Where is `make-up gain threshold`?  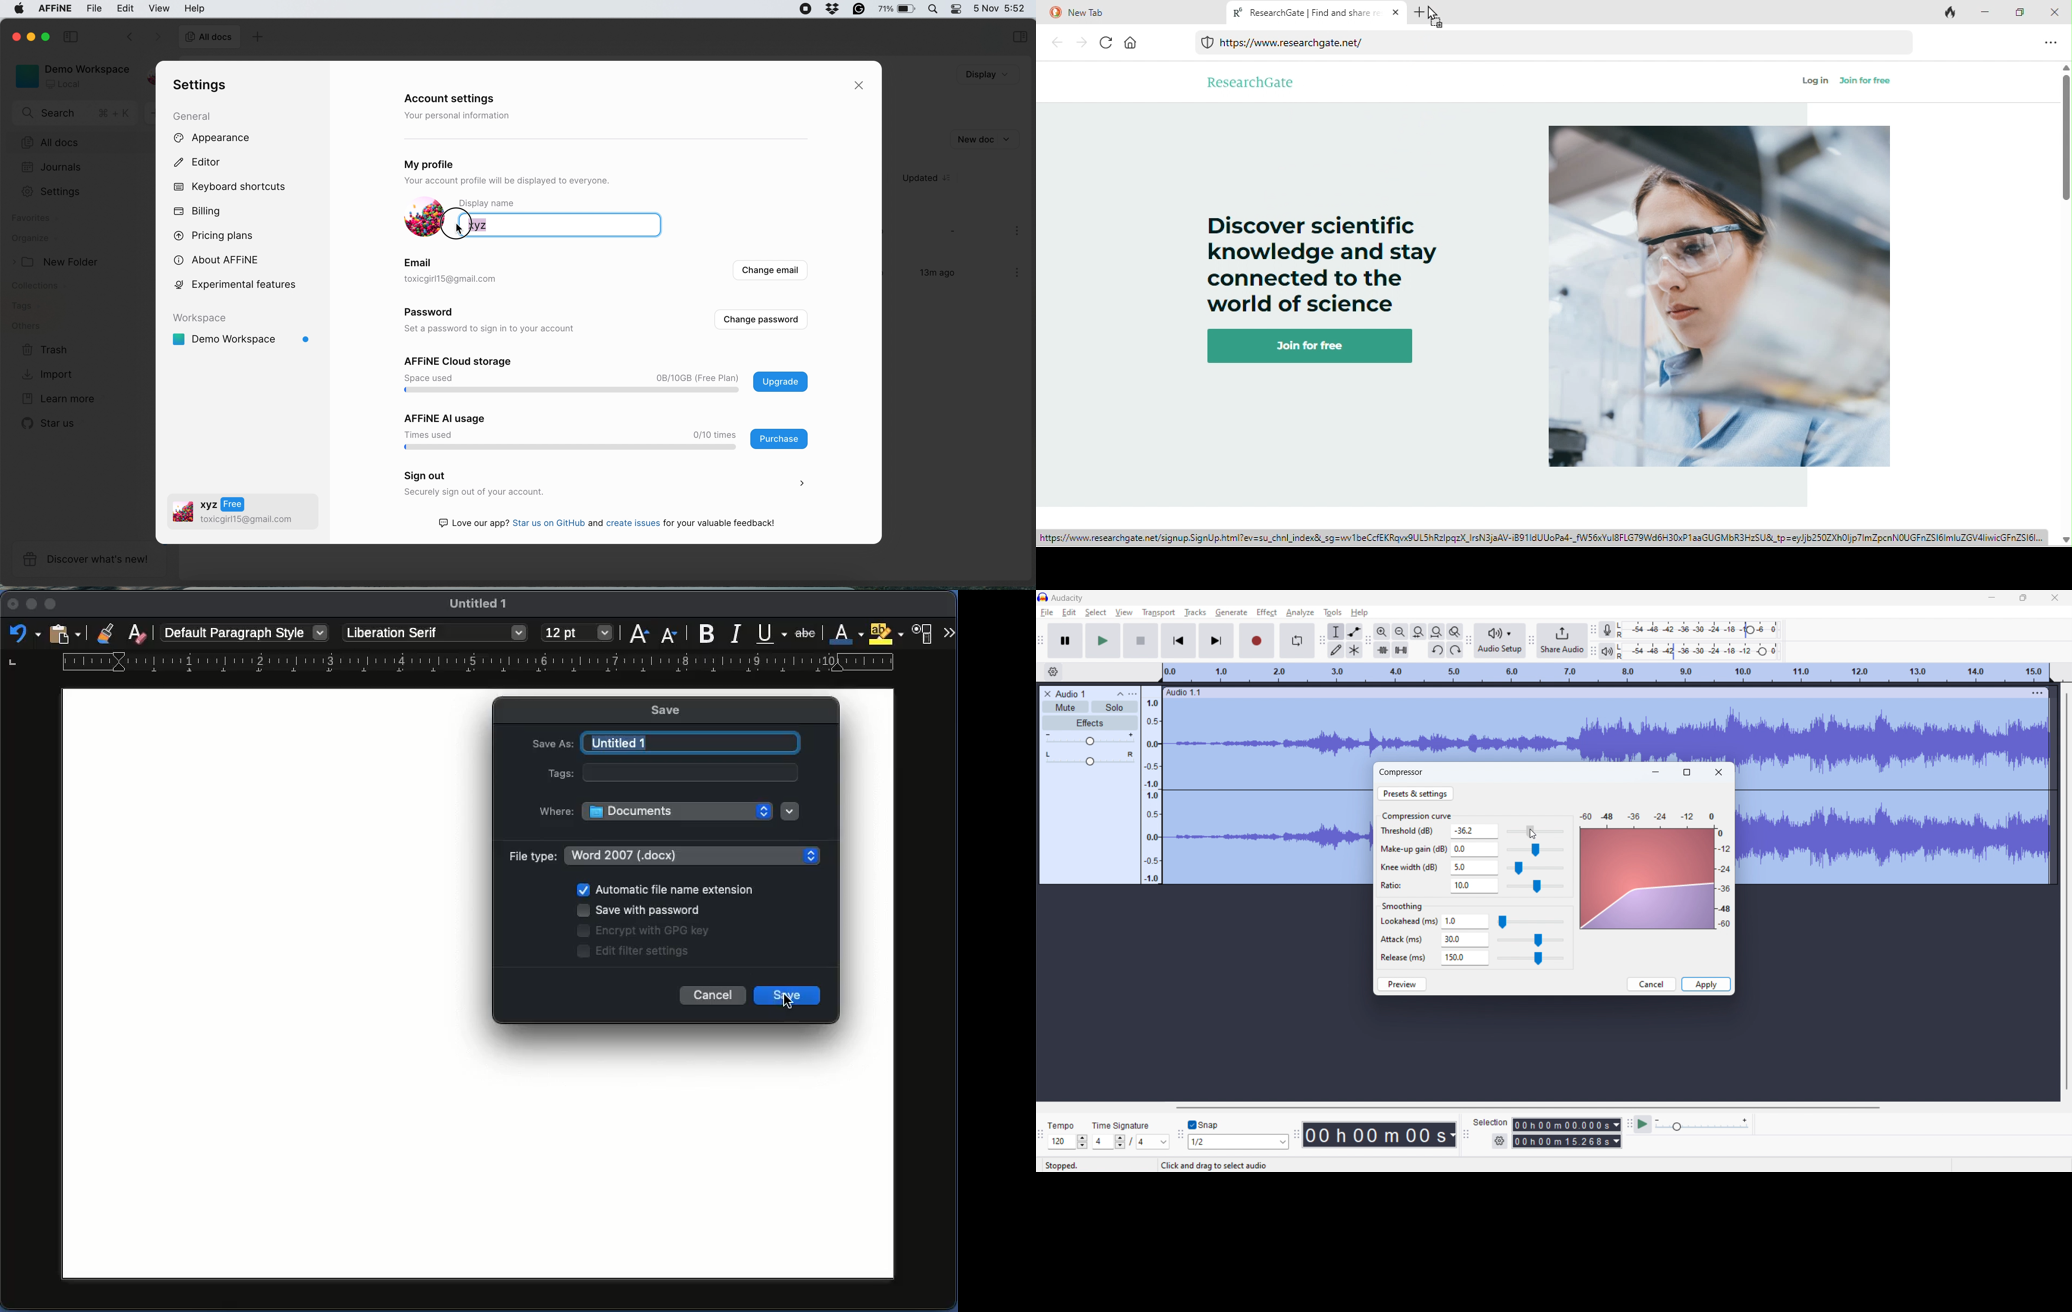 make-up gain threshold is located at coordinates (1535, 851).